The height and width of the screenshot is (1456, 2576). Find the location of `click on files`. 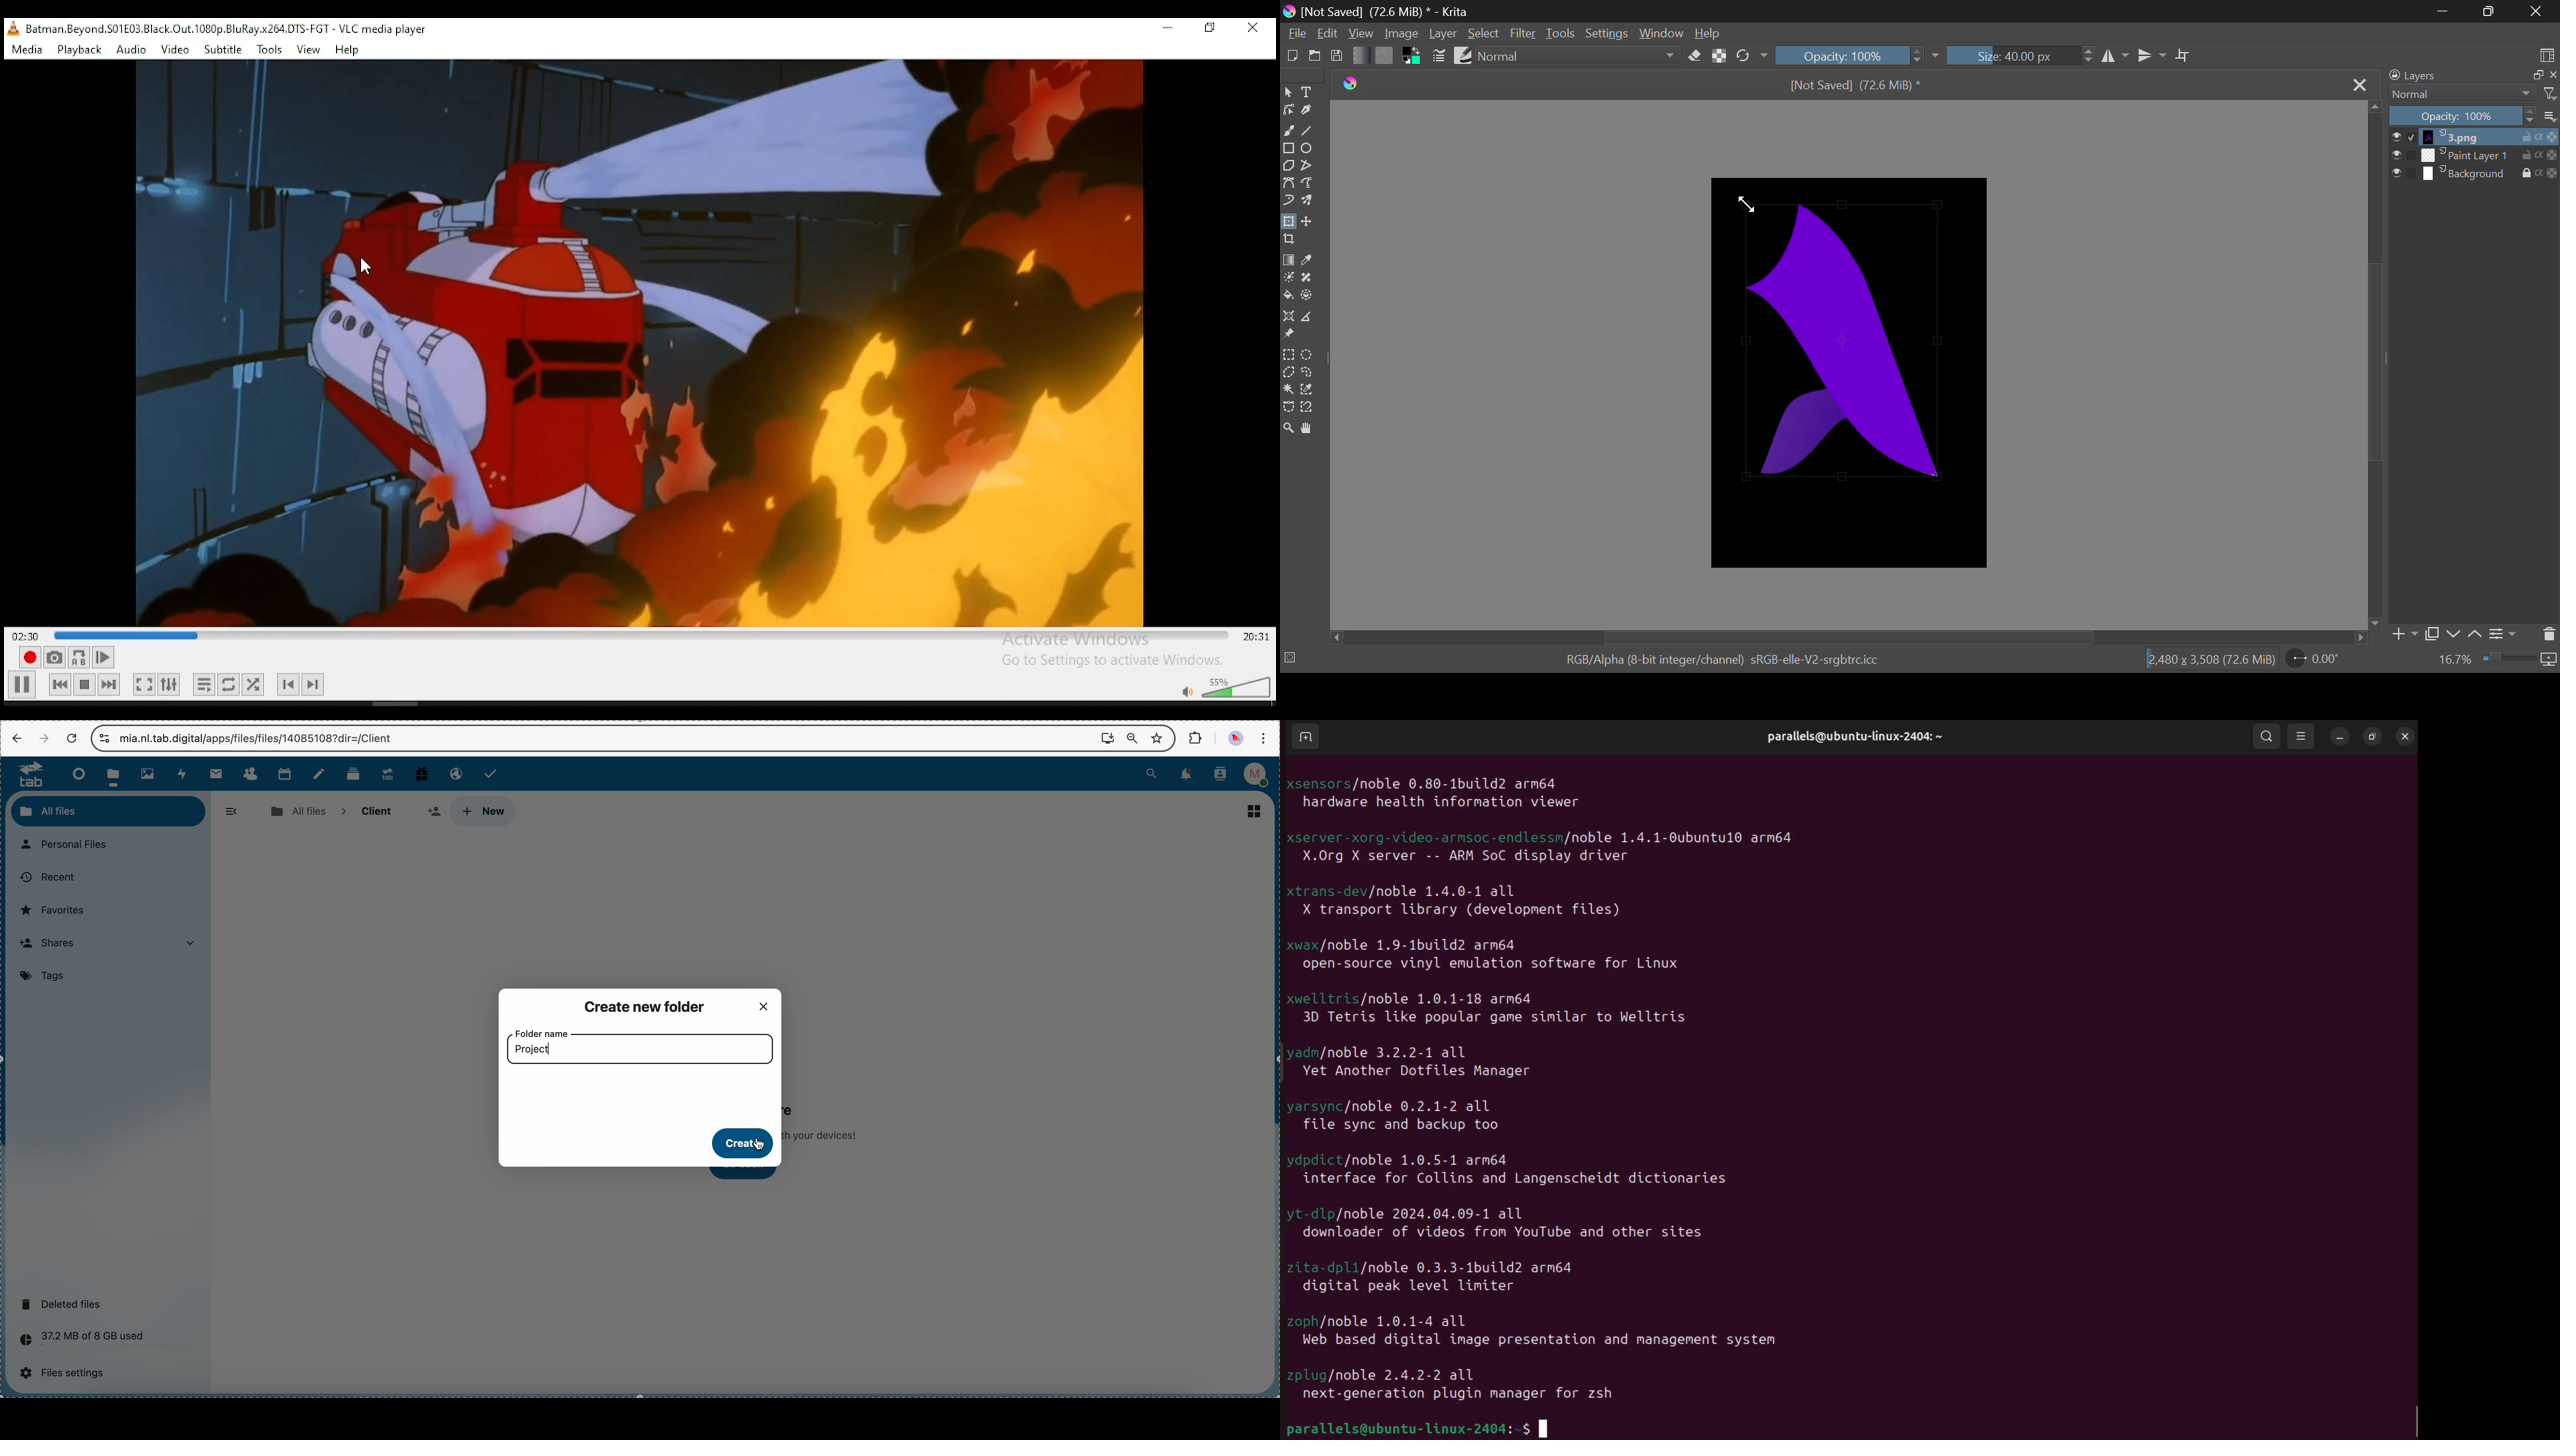

click on files is located at coordinates (116, 774).